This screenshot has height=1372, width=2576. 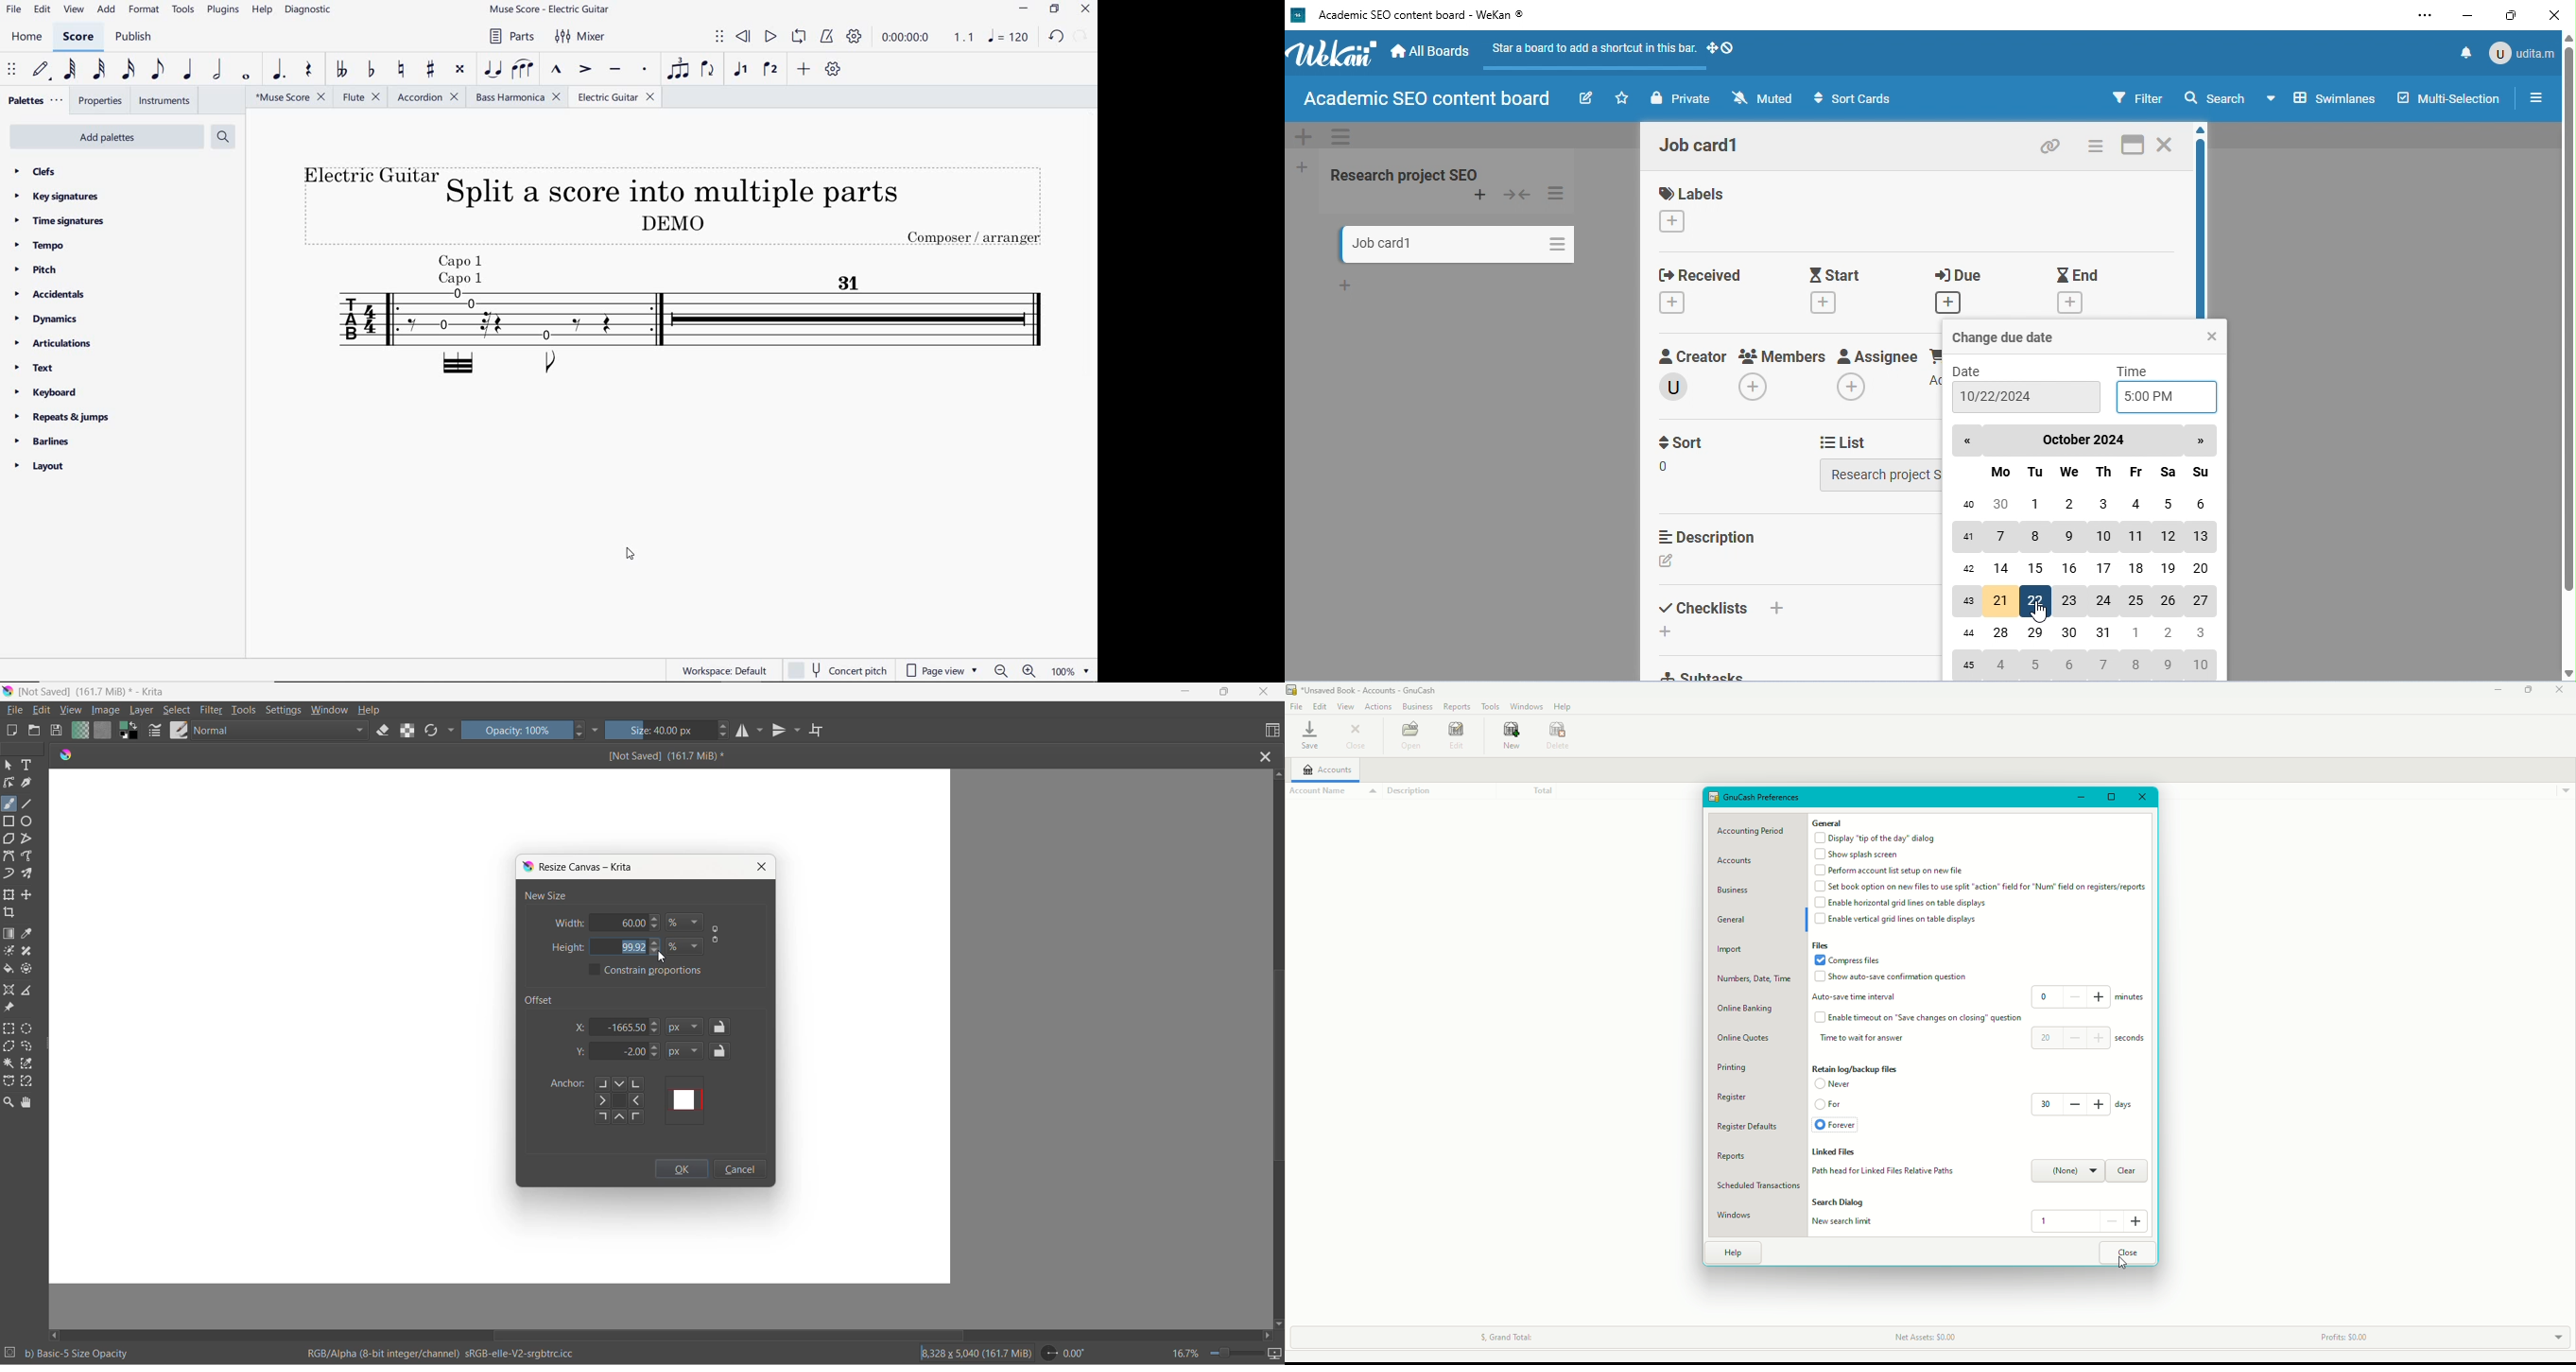 What do you see at coordinates (721, 1027) in the screenshot?
I see `lock offset x value` at bounding box center [721, 1027].